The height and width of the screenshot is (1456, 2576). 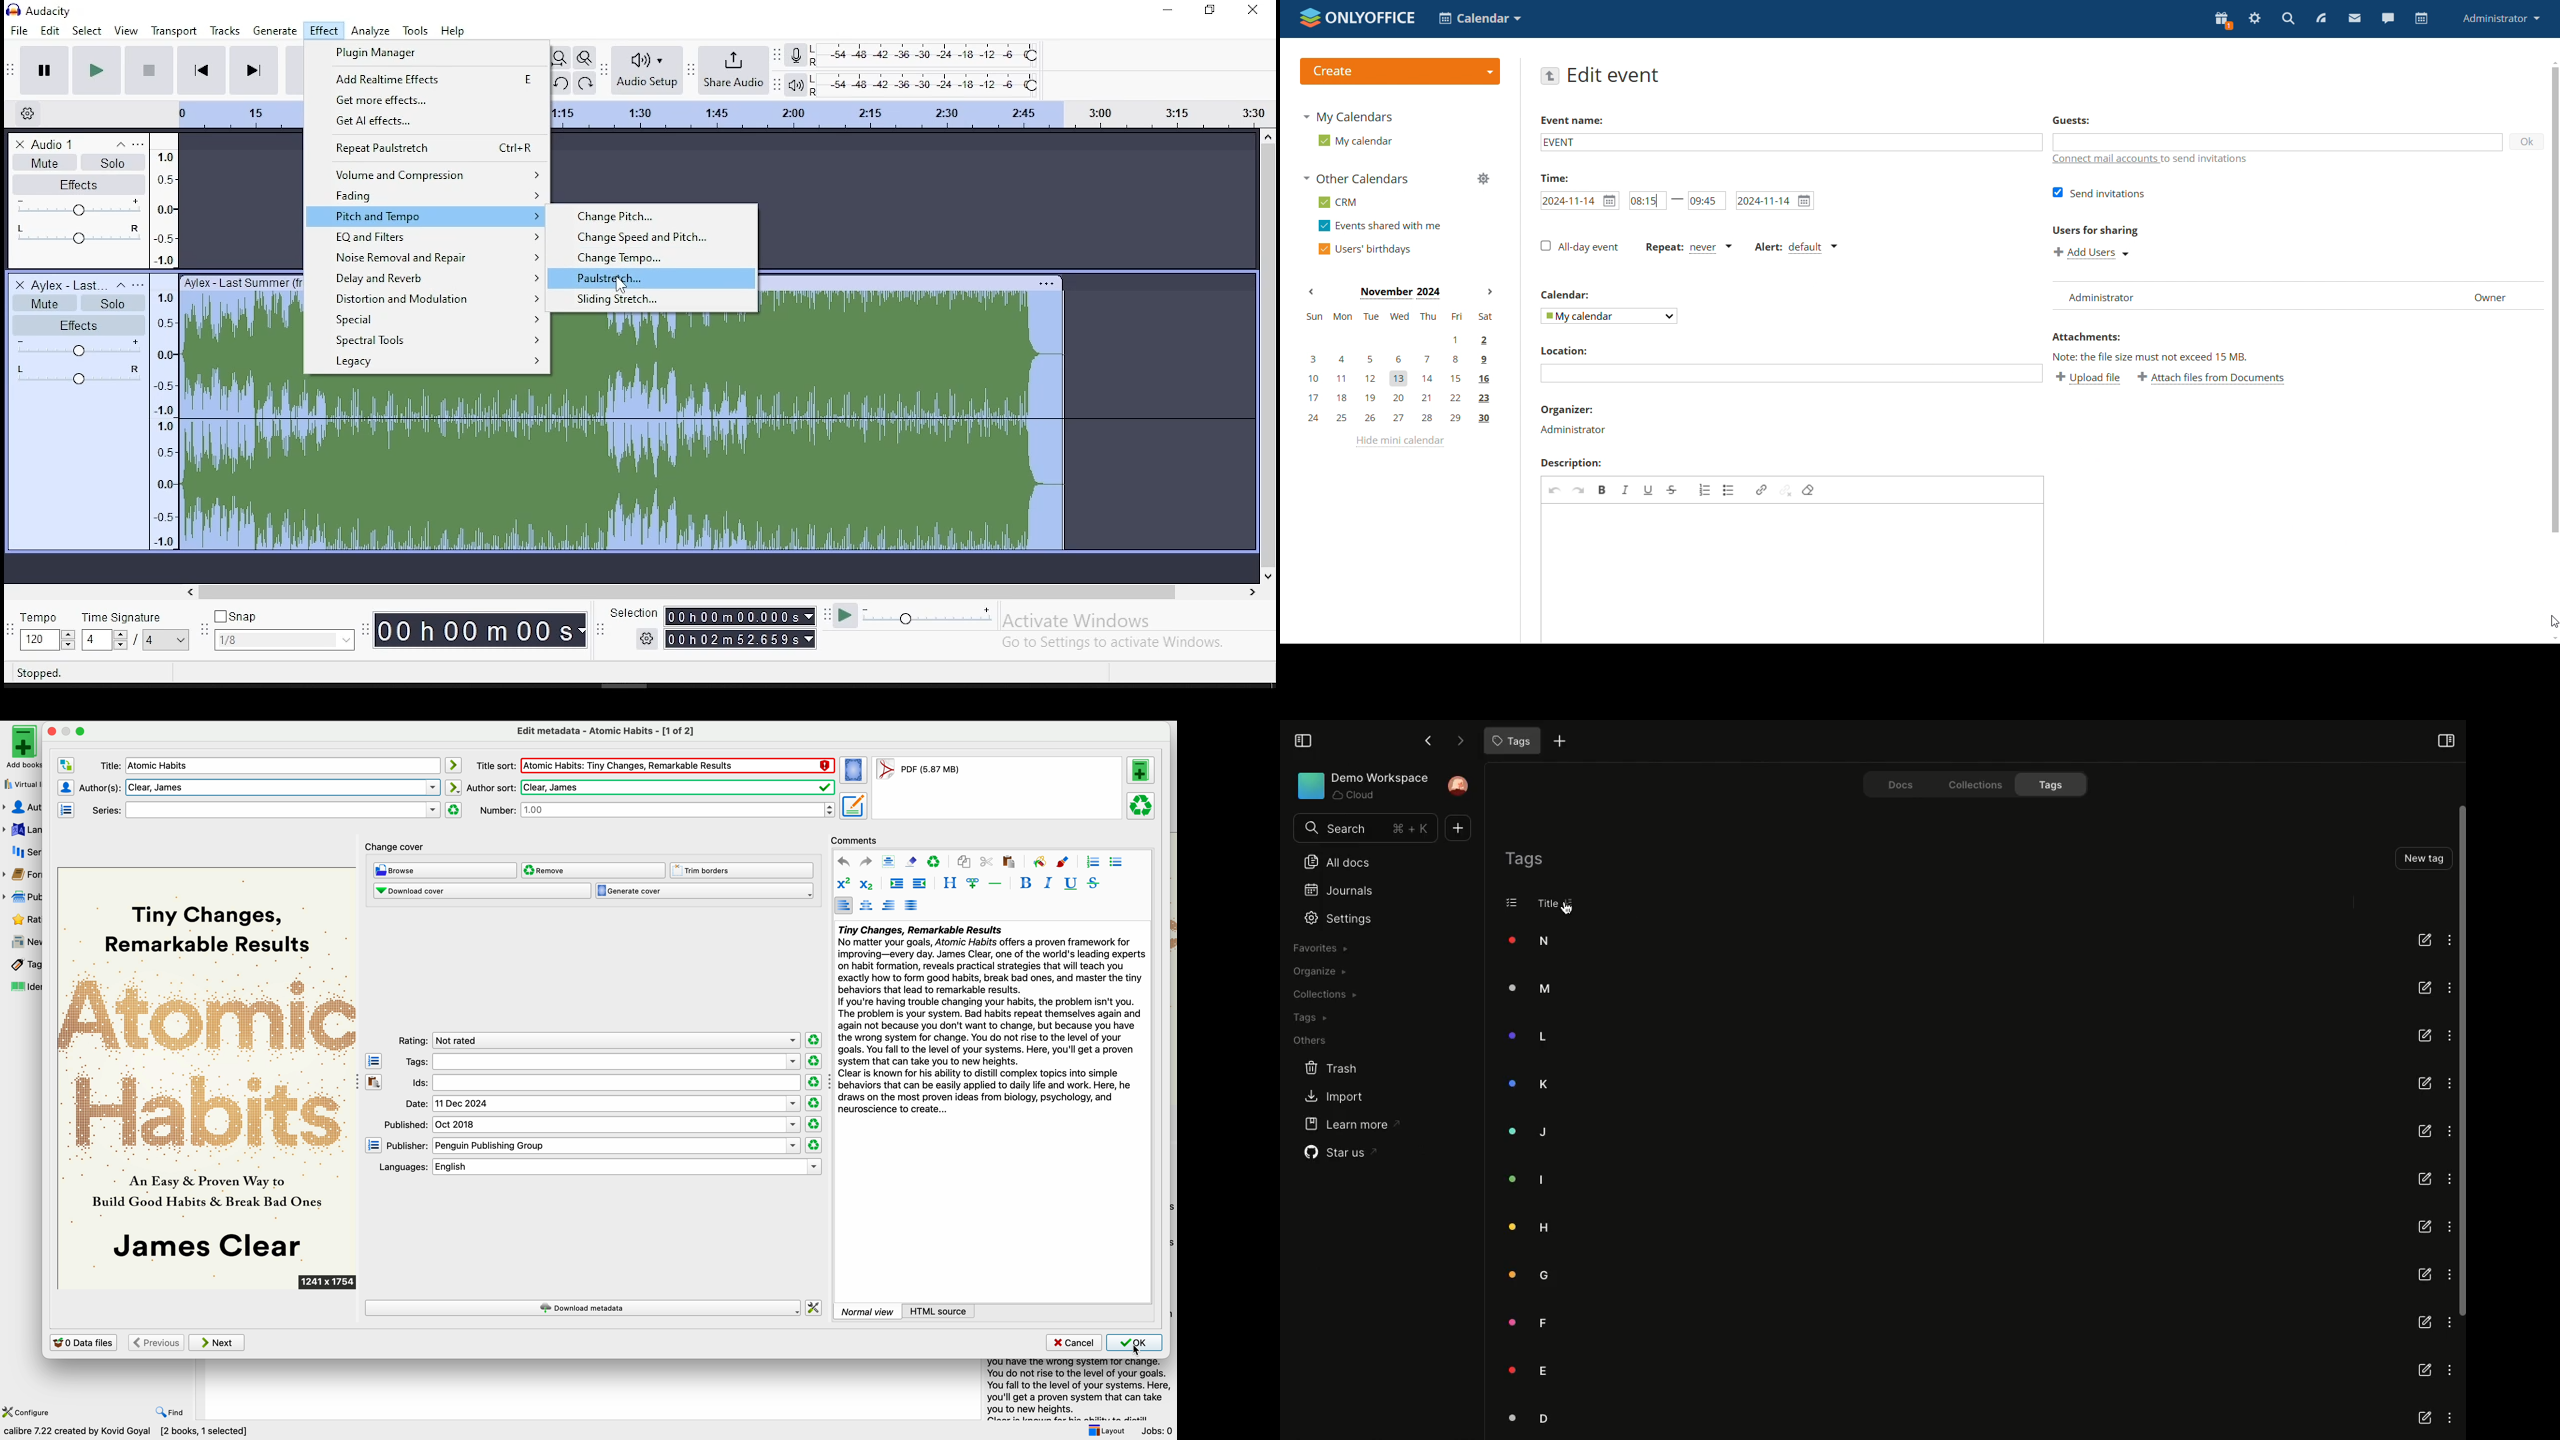 What do you see at coordinates (108, 765) in the screenshot?
I see `click on author` at bounding box center [108, 765].